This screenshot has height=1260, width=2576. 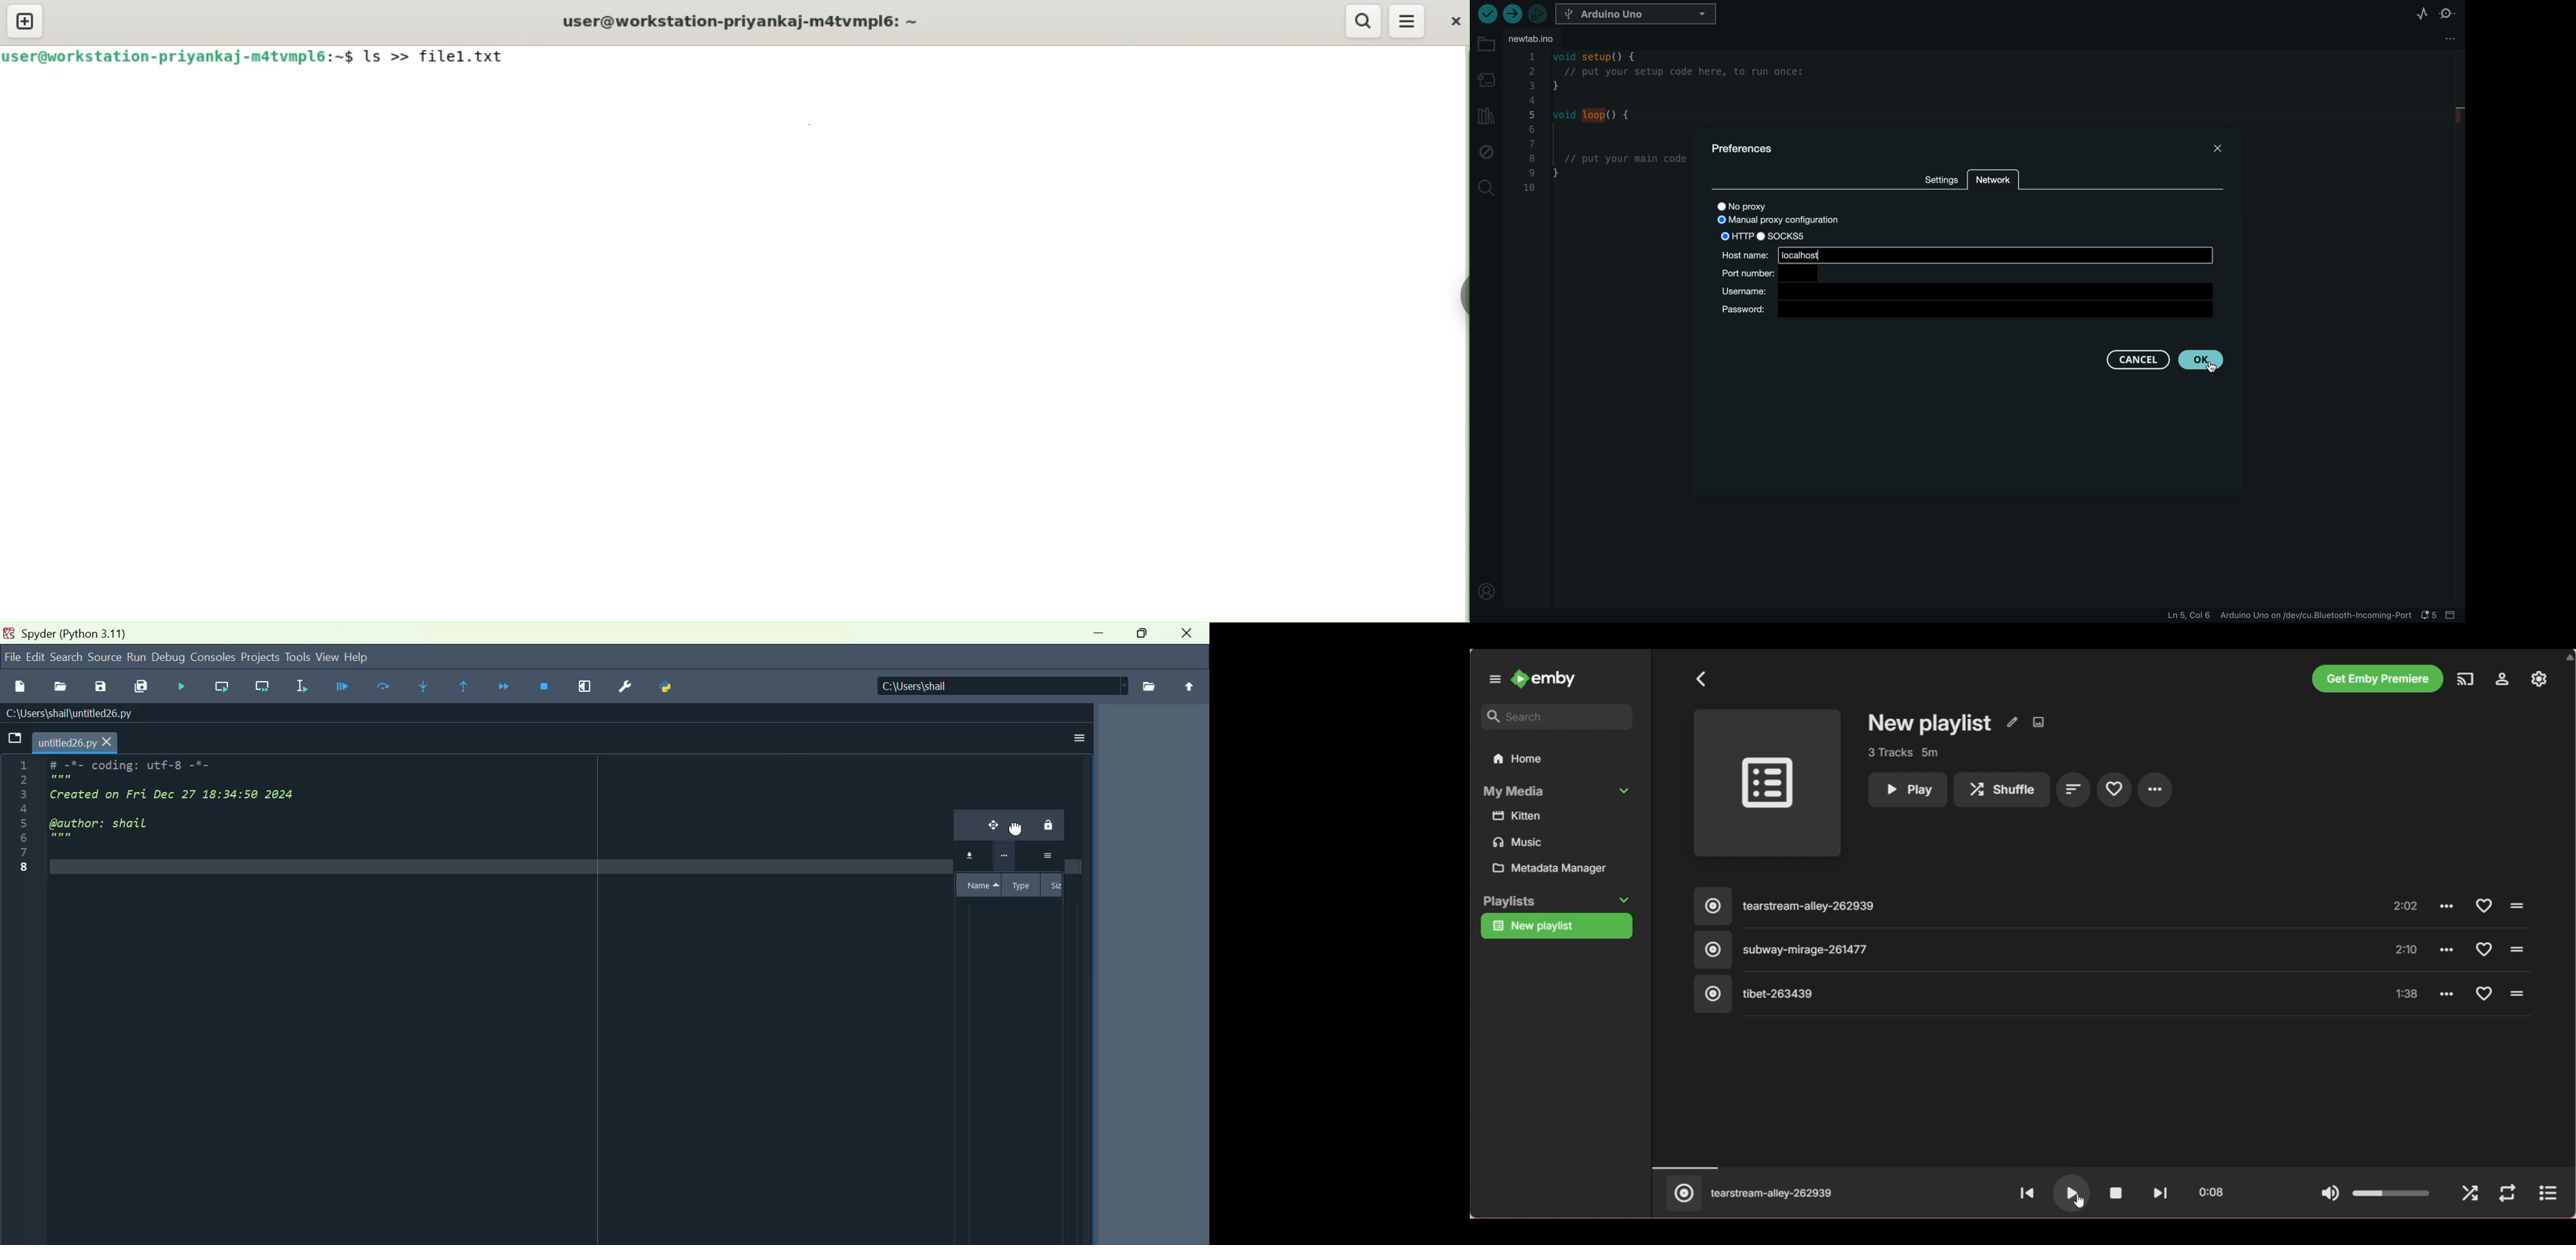 I want to click on Unpin left panel, so click(x=1495, y=680).